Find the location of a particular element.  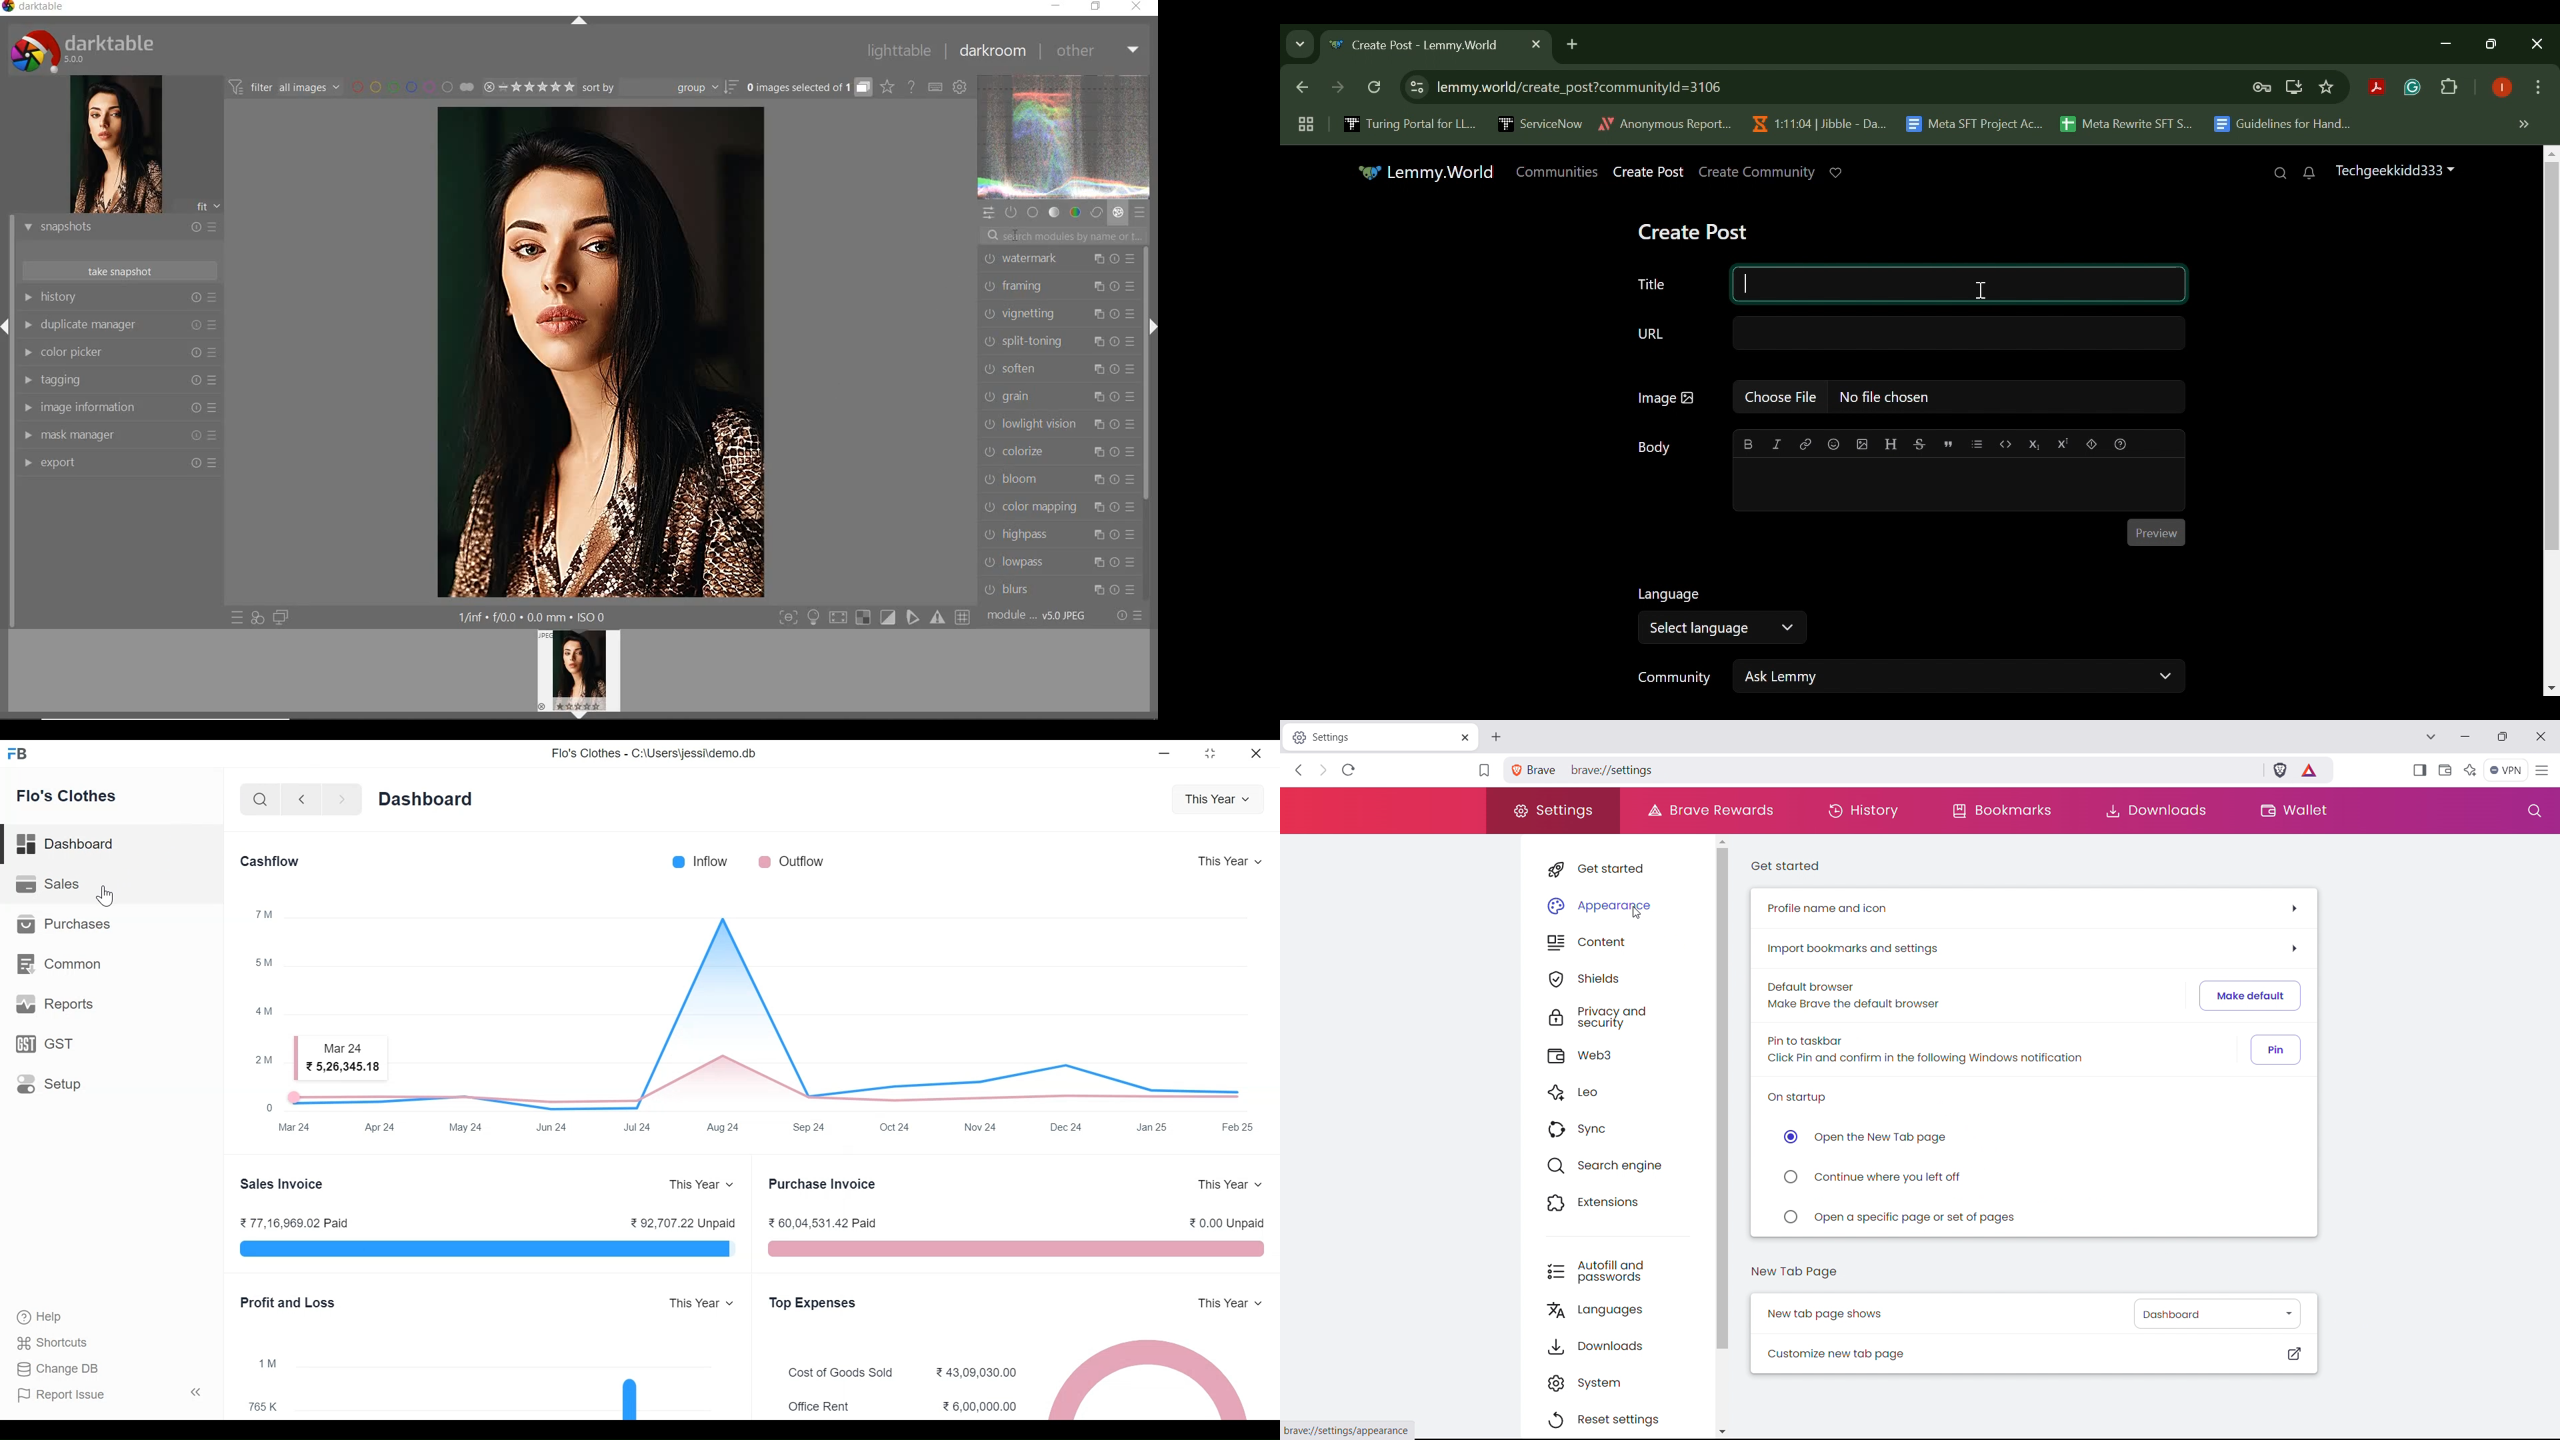

filter images based on their modules is located at coordinates (286, 86).